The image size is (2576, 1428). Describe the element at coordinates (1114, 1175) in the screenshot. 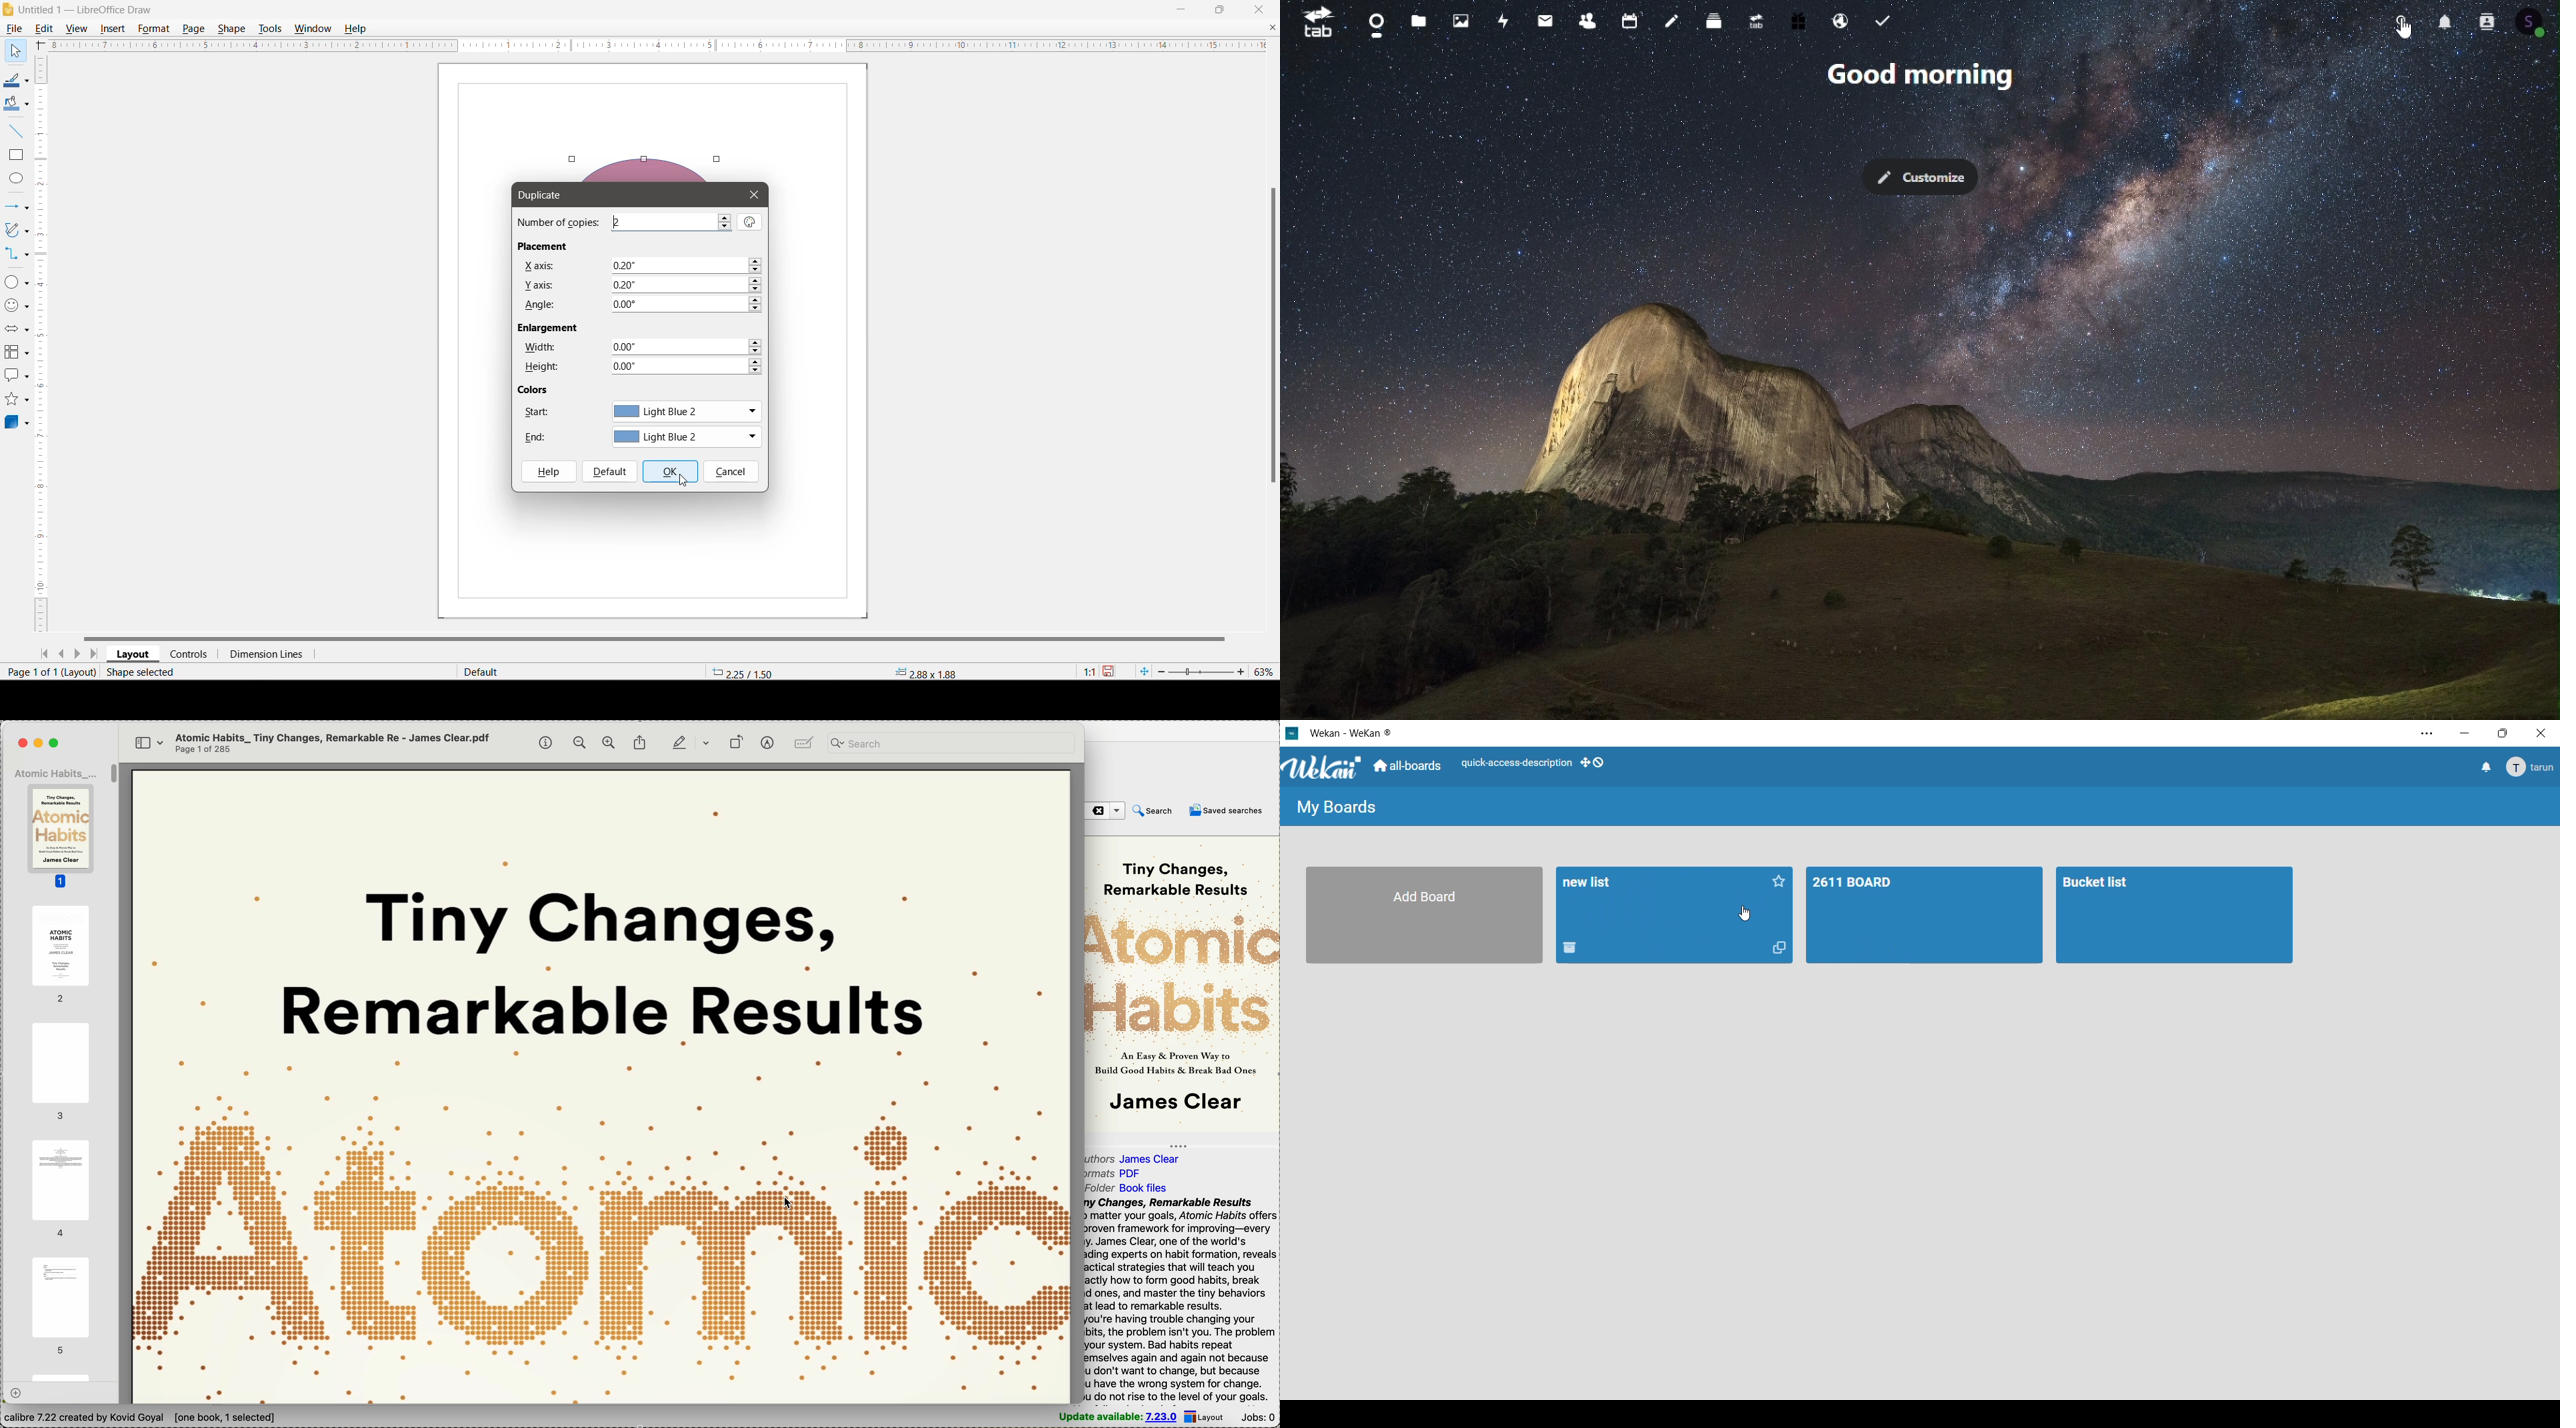

I see `formats` at that location.